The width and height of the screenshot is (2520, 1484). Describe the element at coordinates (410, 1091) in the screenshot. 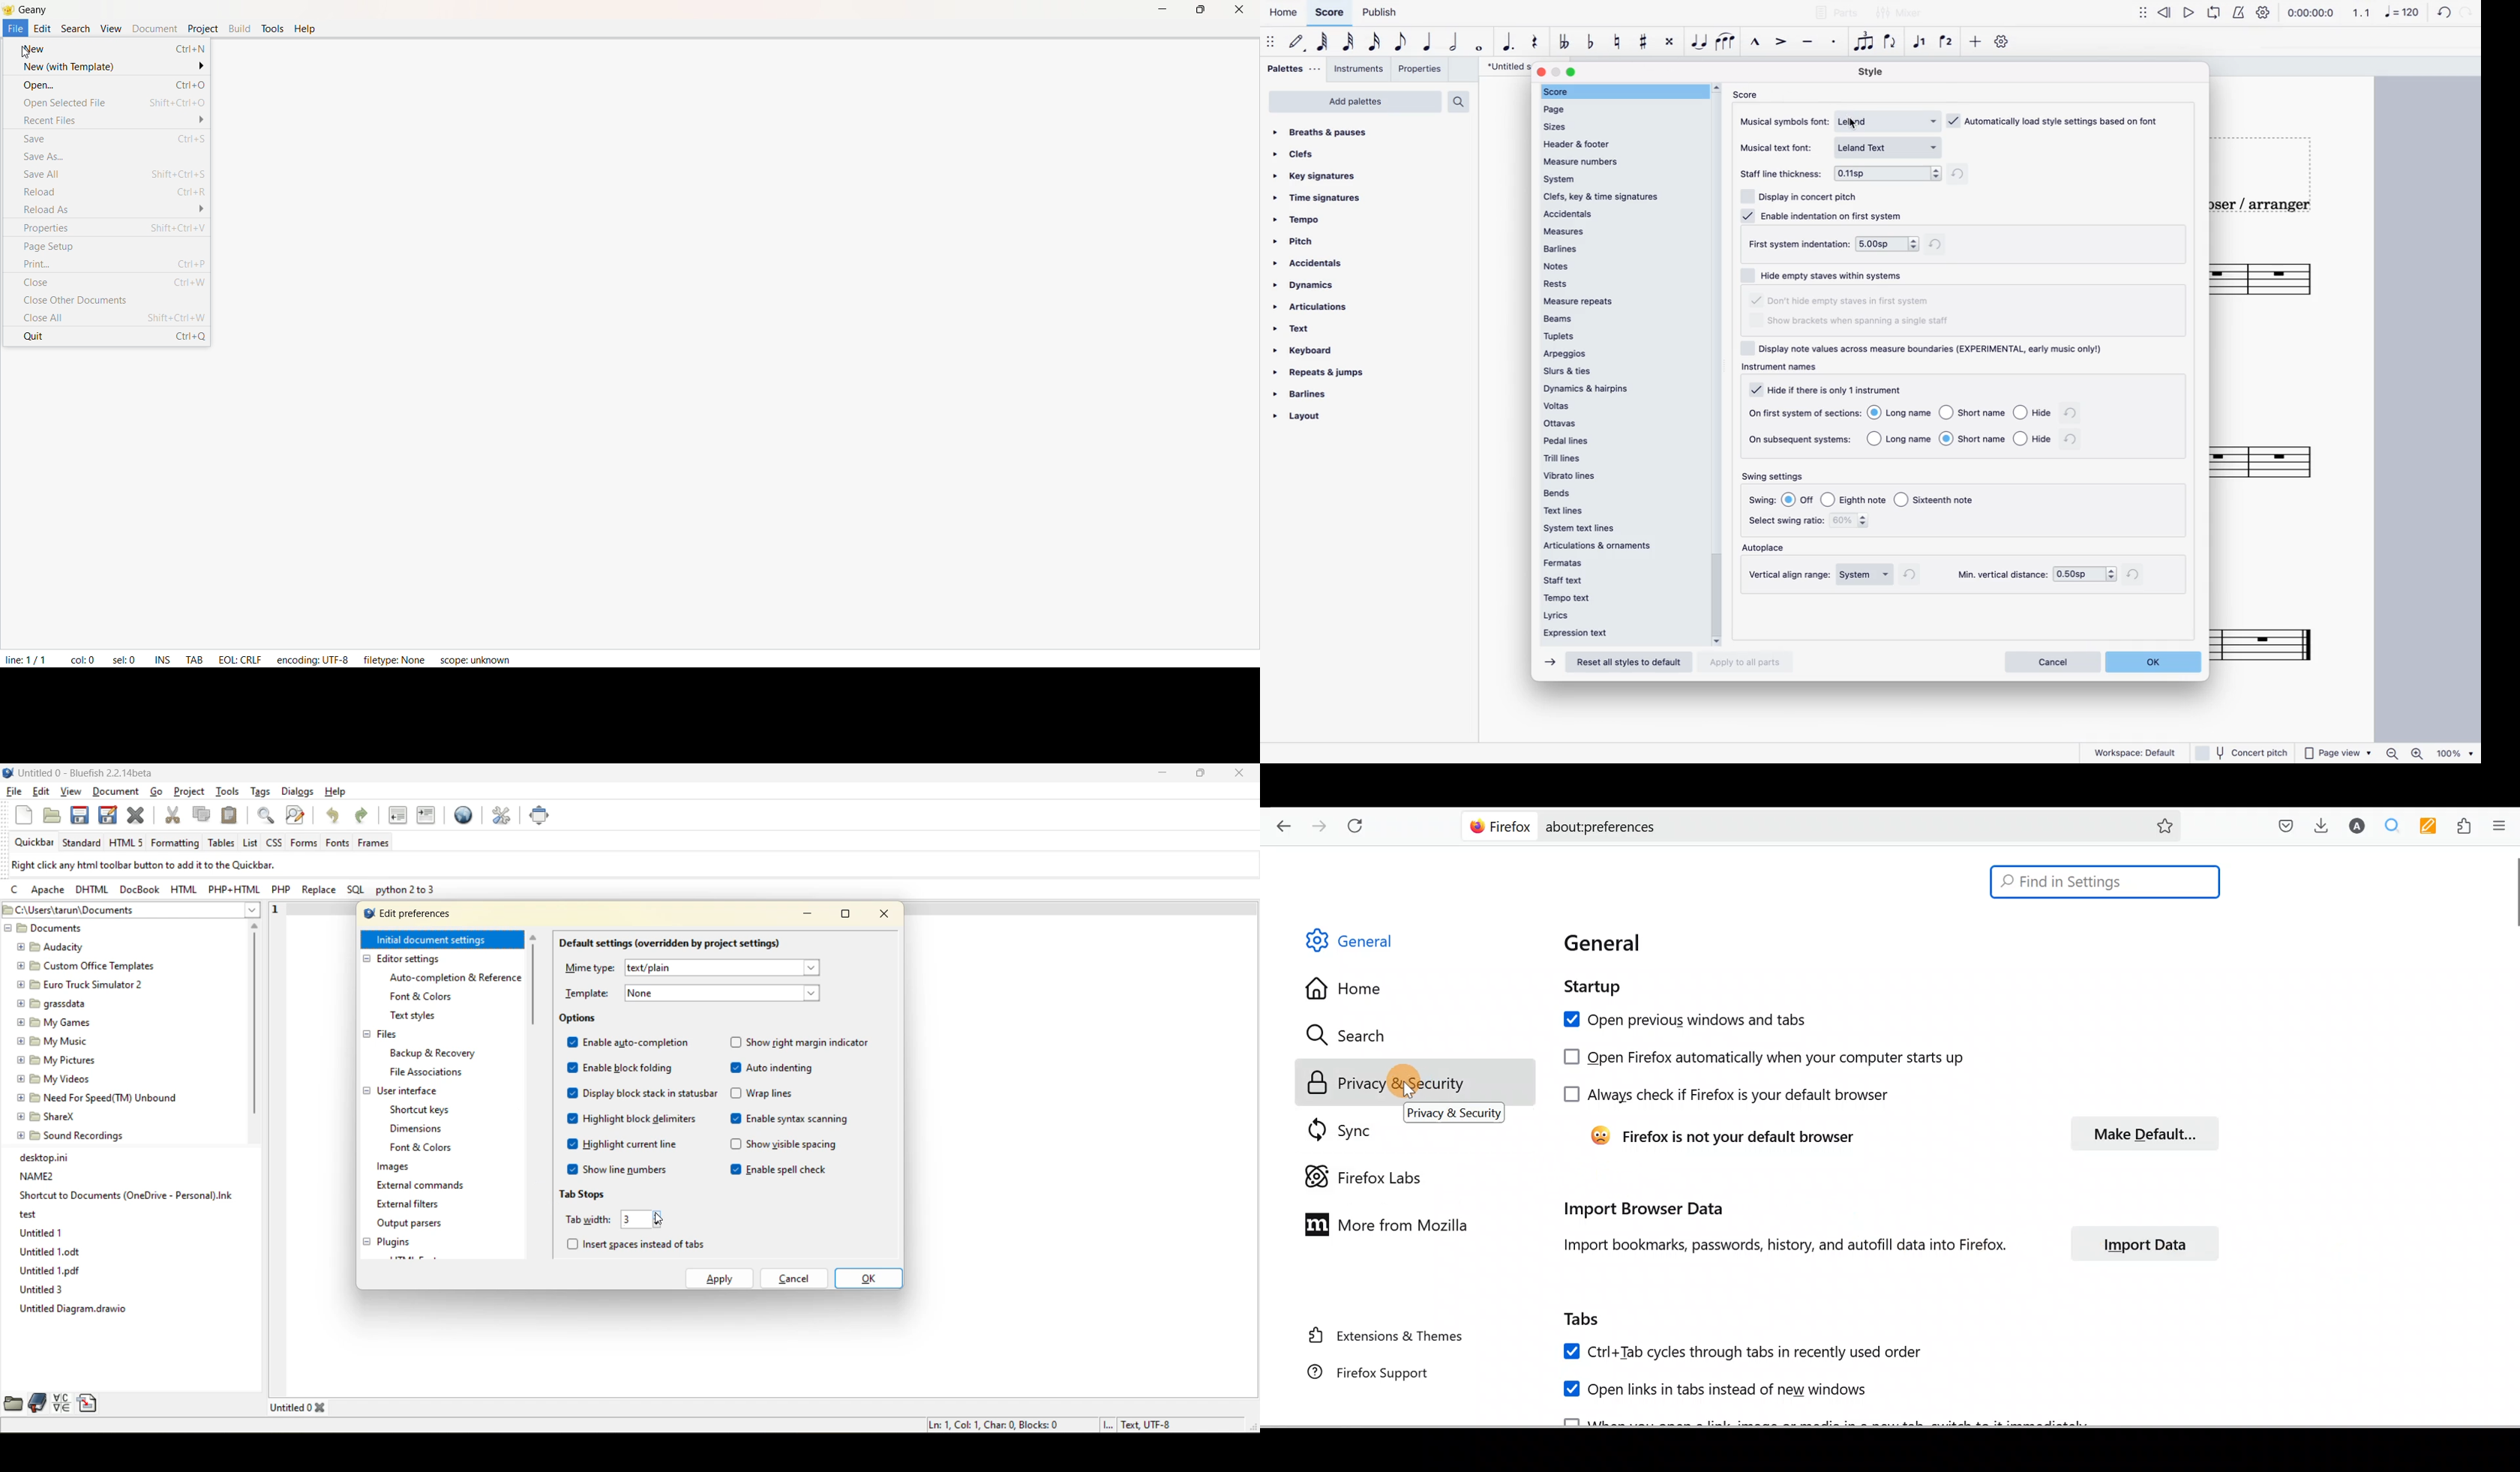

I see `user interface` at that location.